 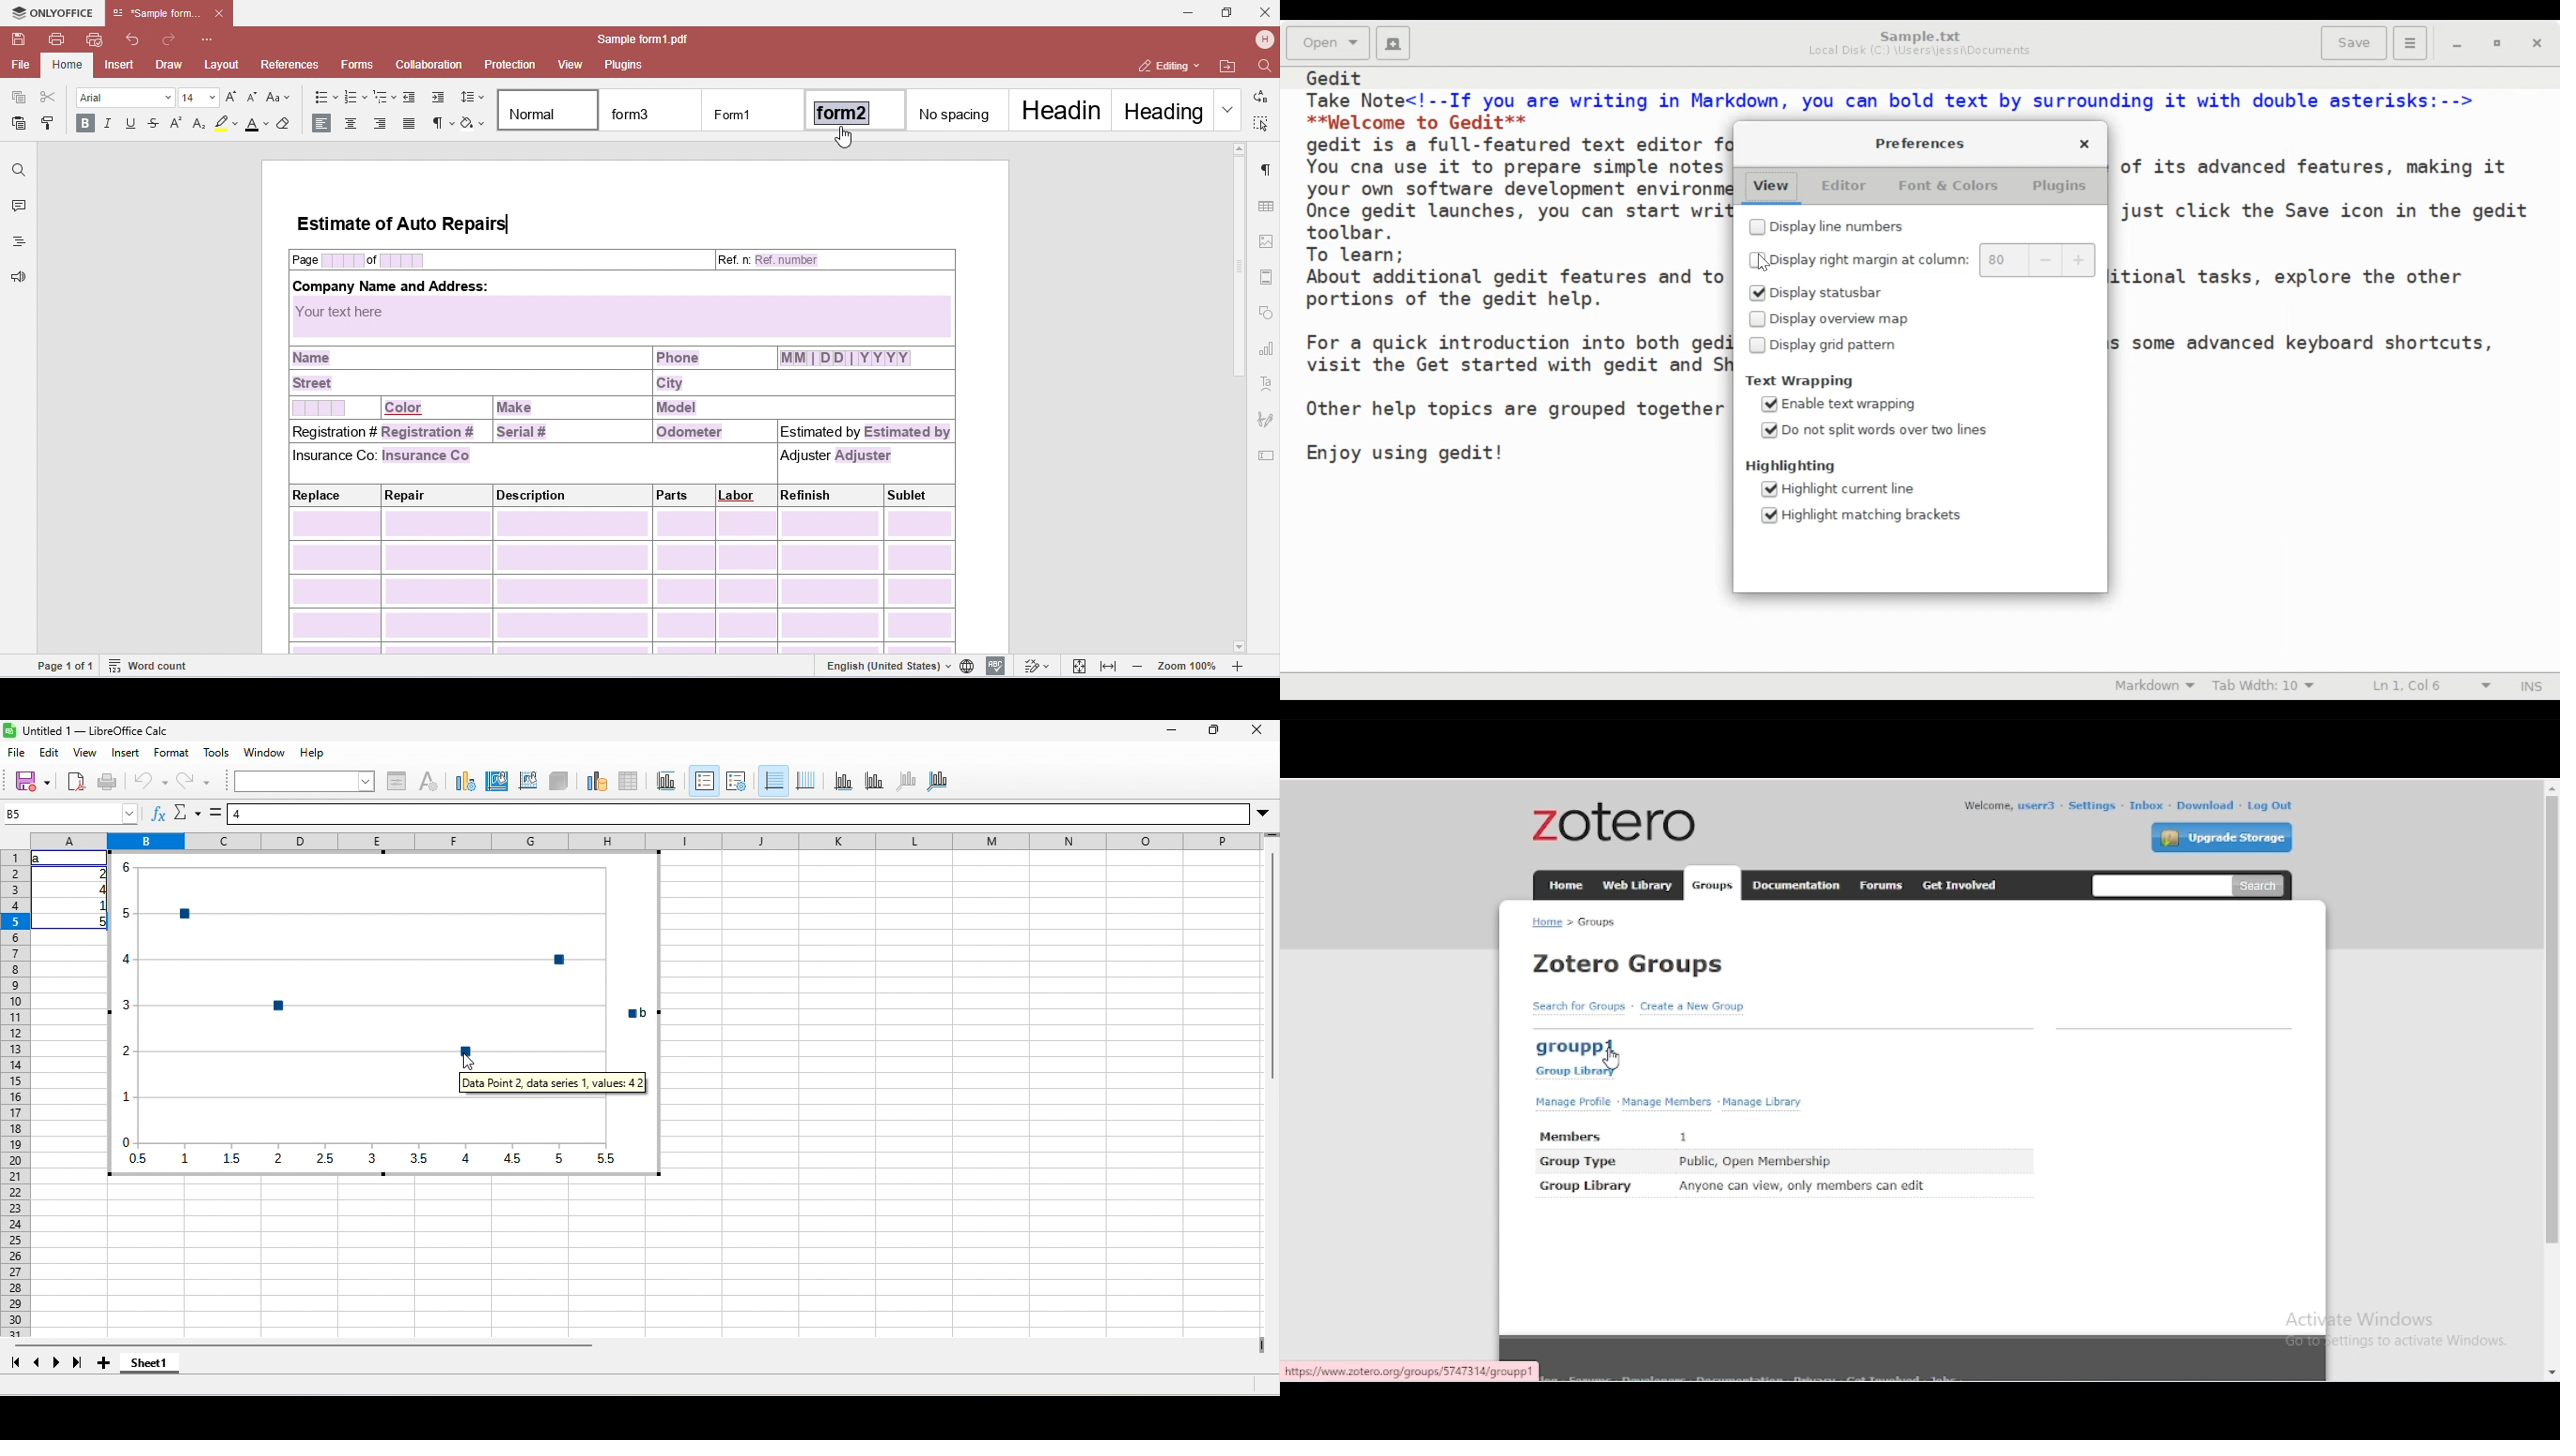 I want to click on cursor movement, so click(x=469, y=1062).